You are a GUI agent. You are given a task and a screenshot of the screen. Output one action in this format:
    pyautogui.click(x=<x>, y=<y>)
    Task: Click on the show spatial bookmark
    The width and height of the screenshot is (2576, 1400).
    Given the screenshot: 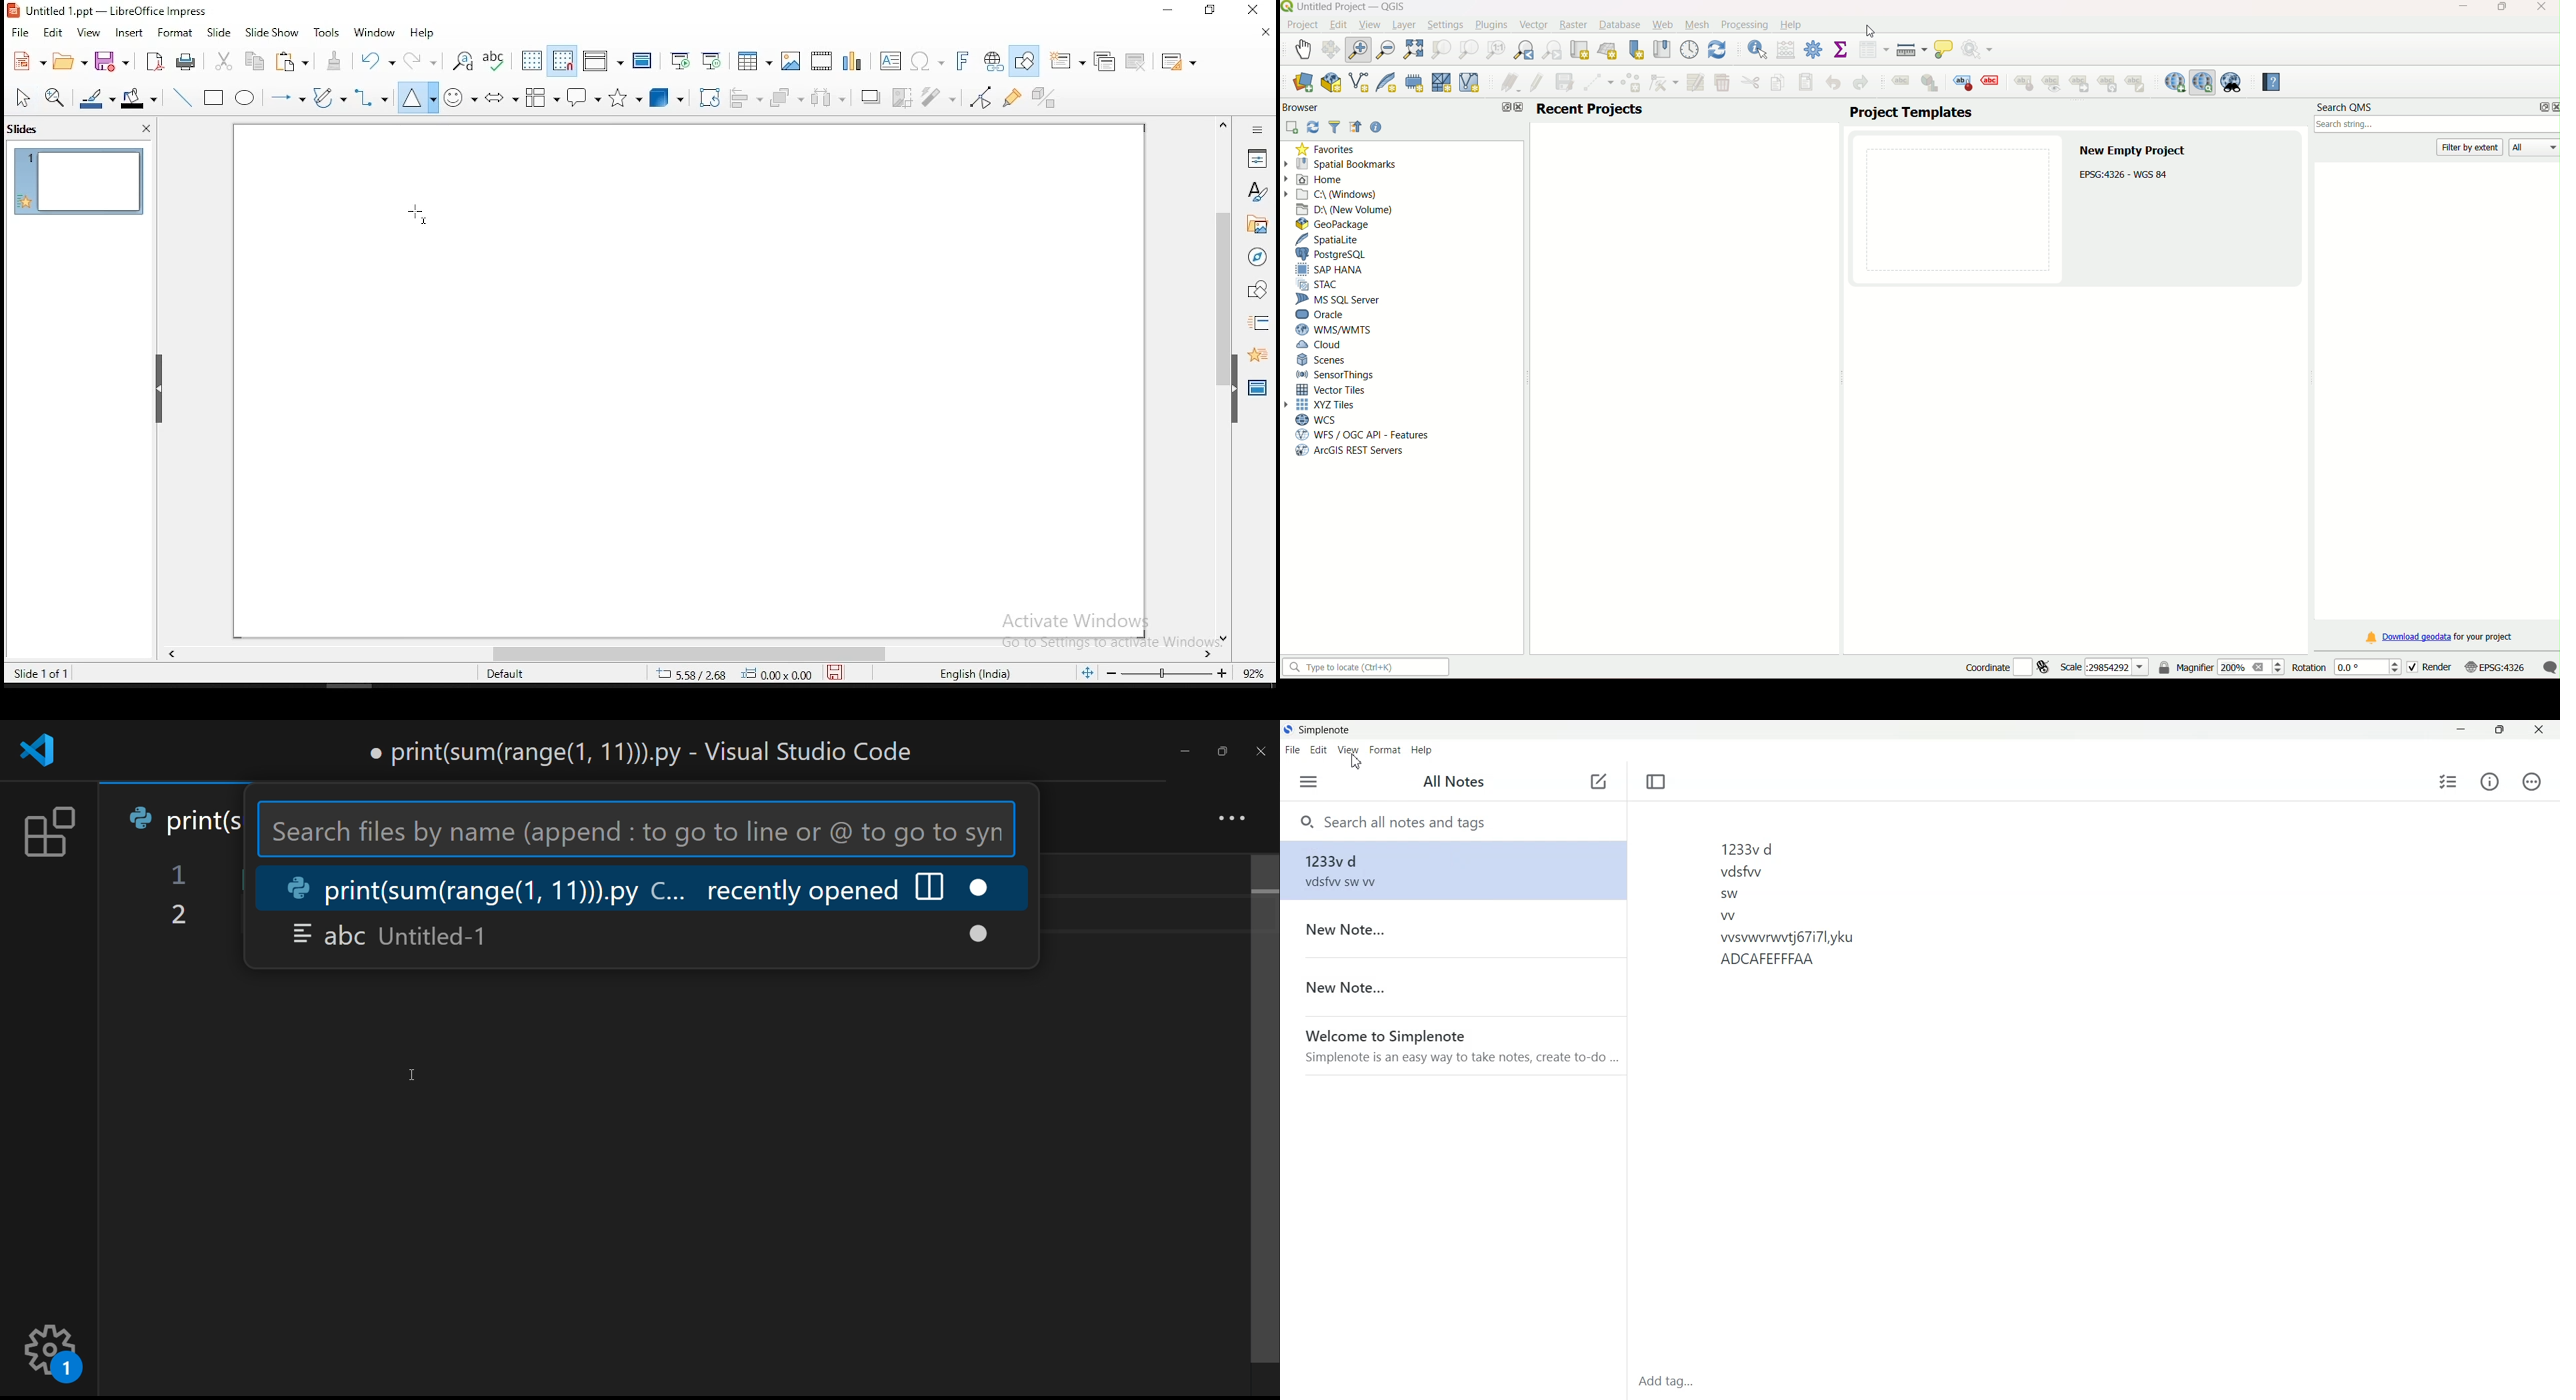 What is the action you would take?
    pyautogui.click(x=1661, y=49)
    